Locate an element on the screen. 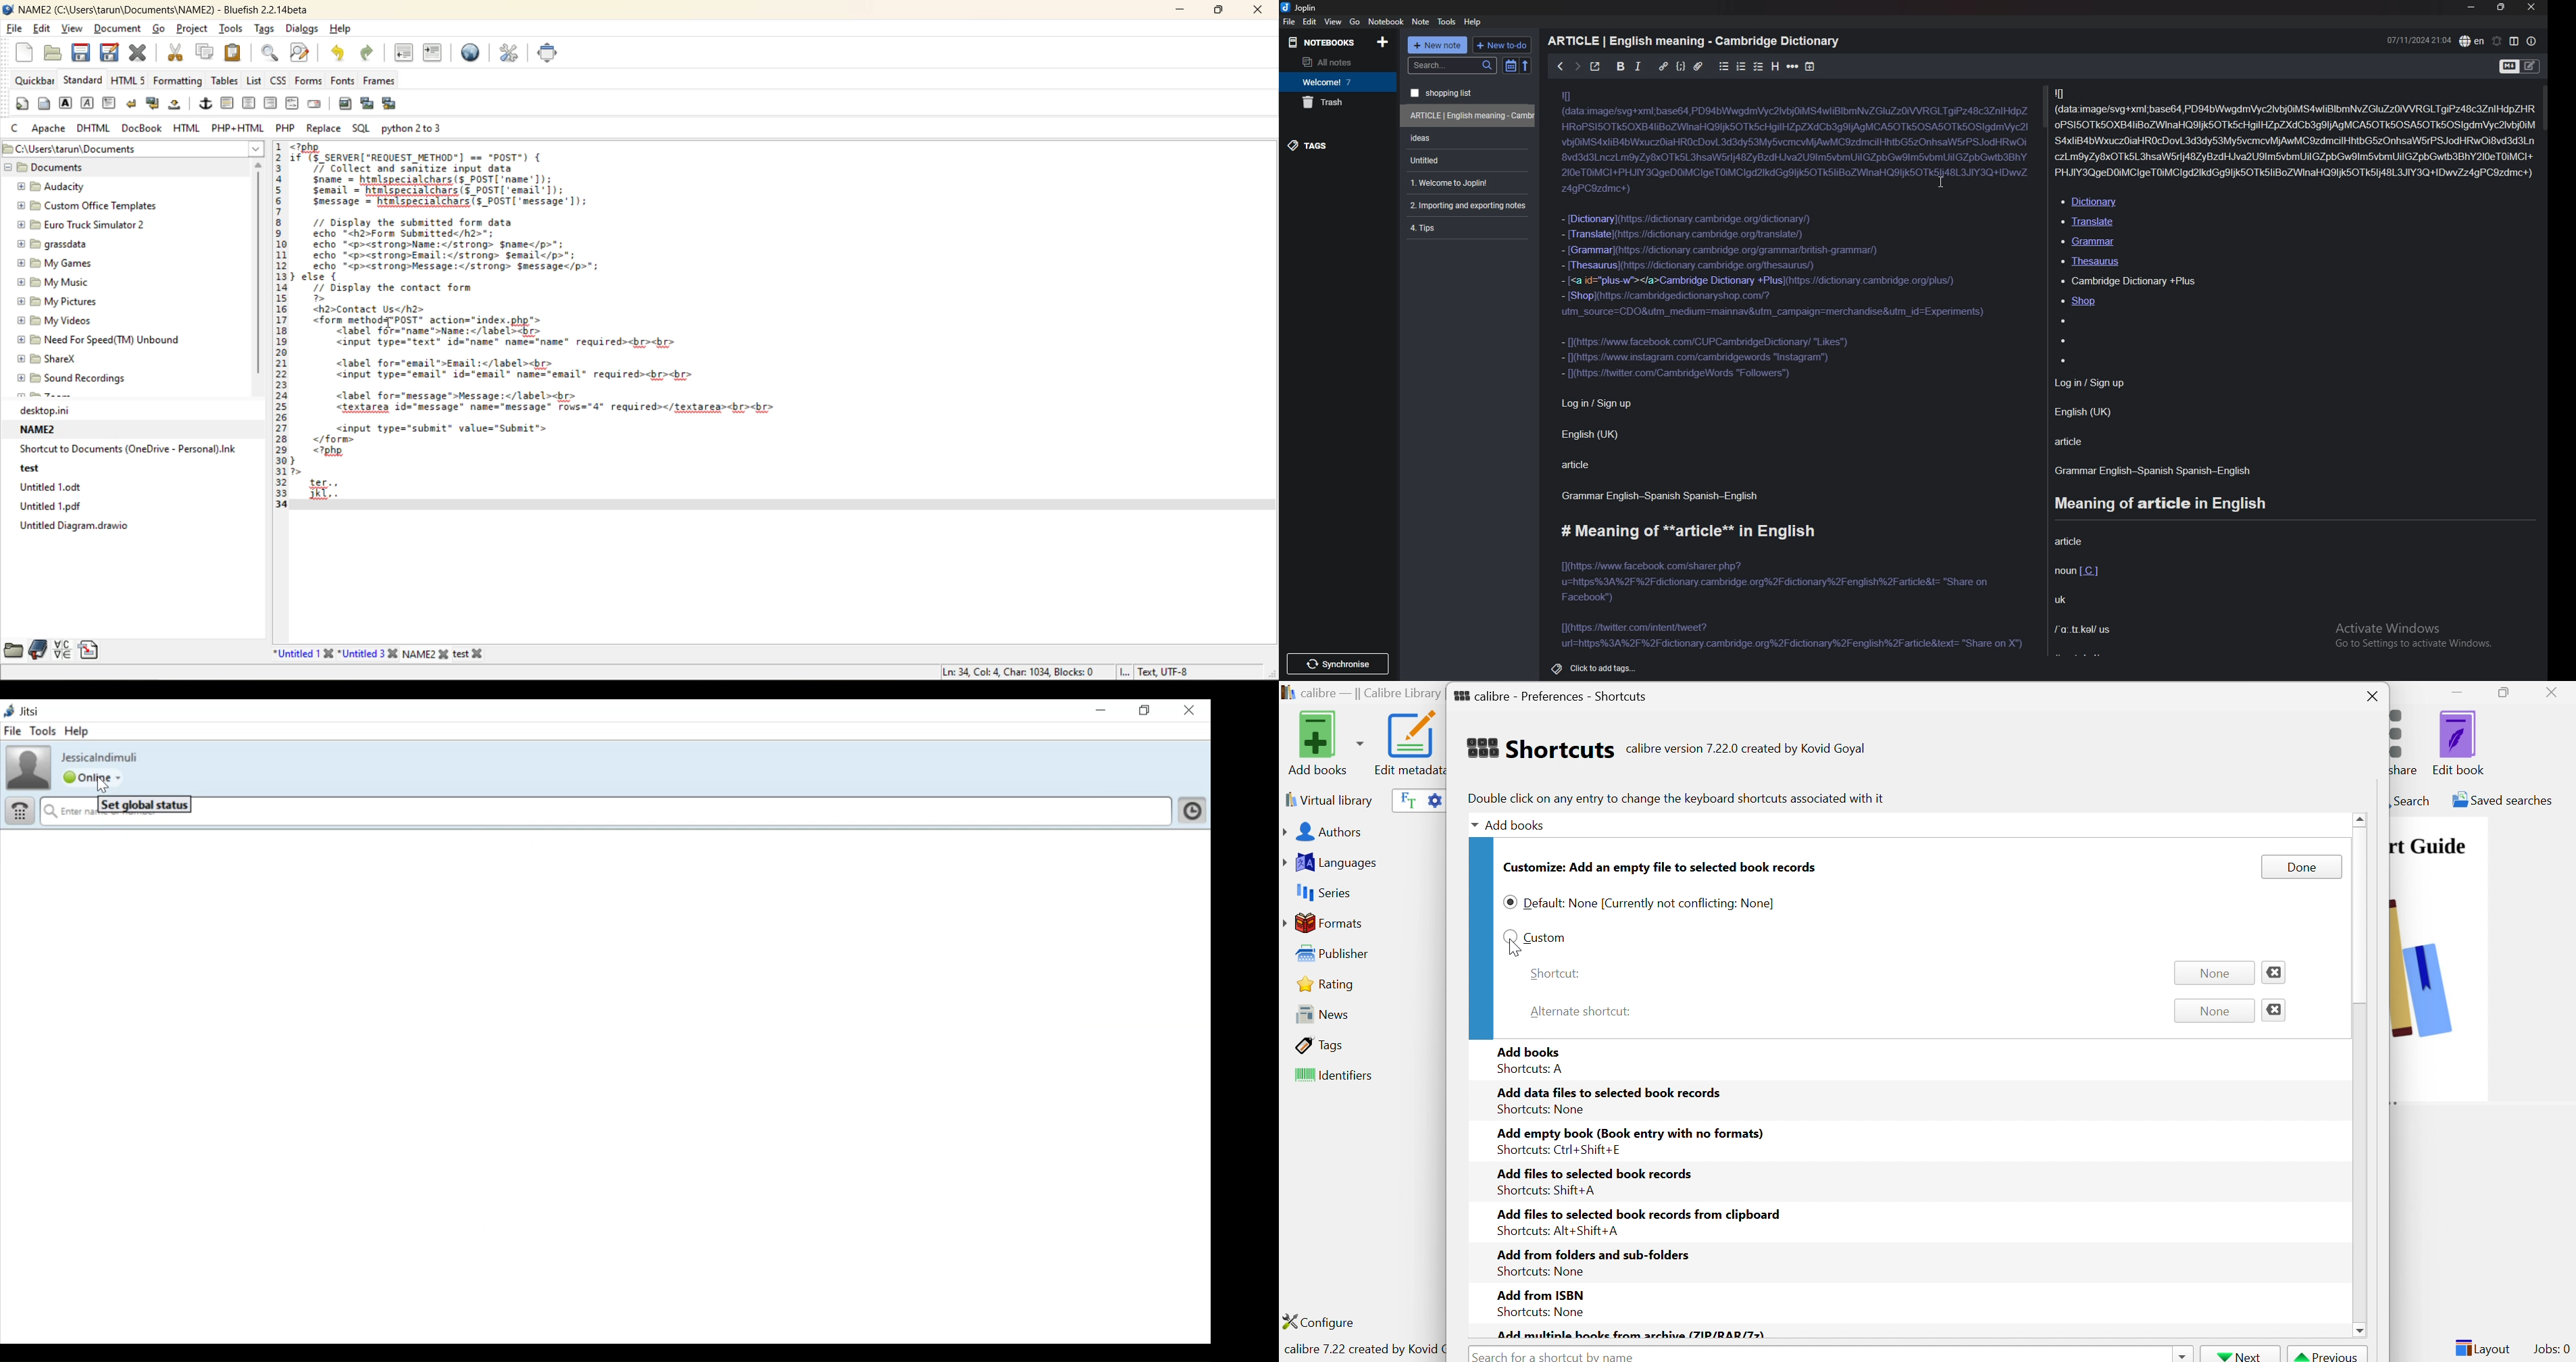  Add from ISBN is located at coordinates (1539, 1293).